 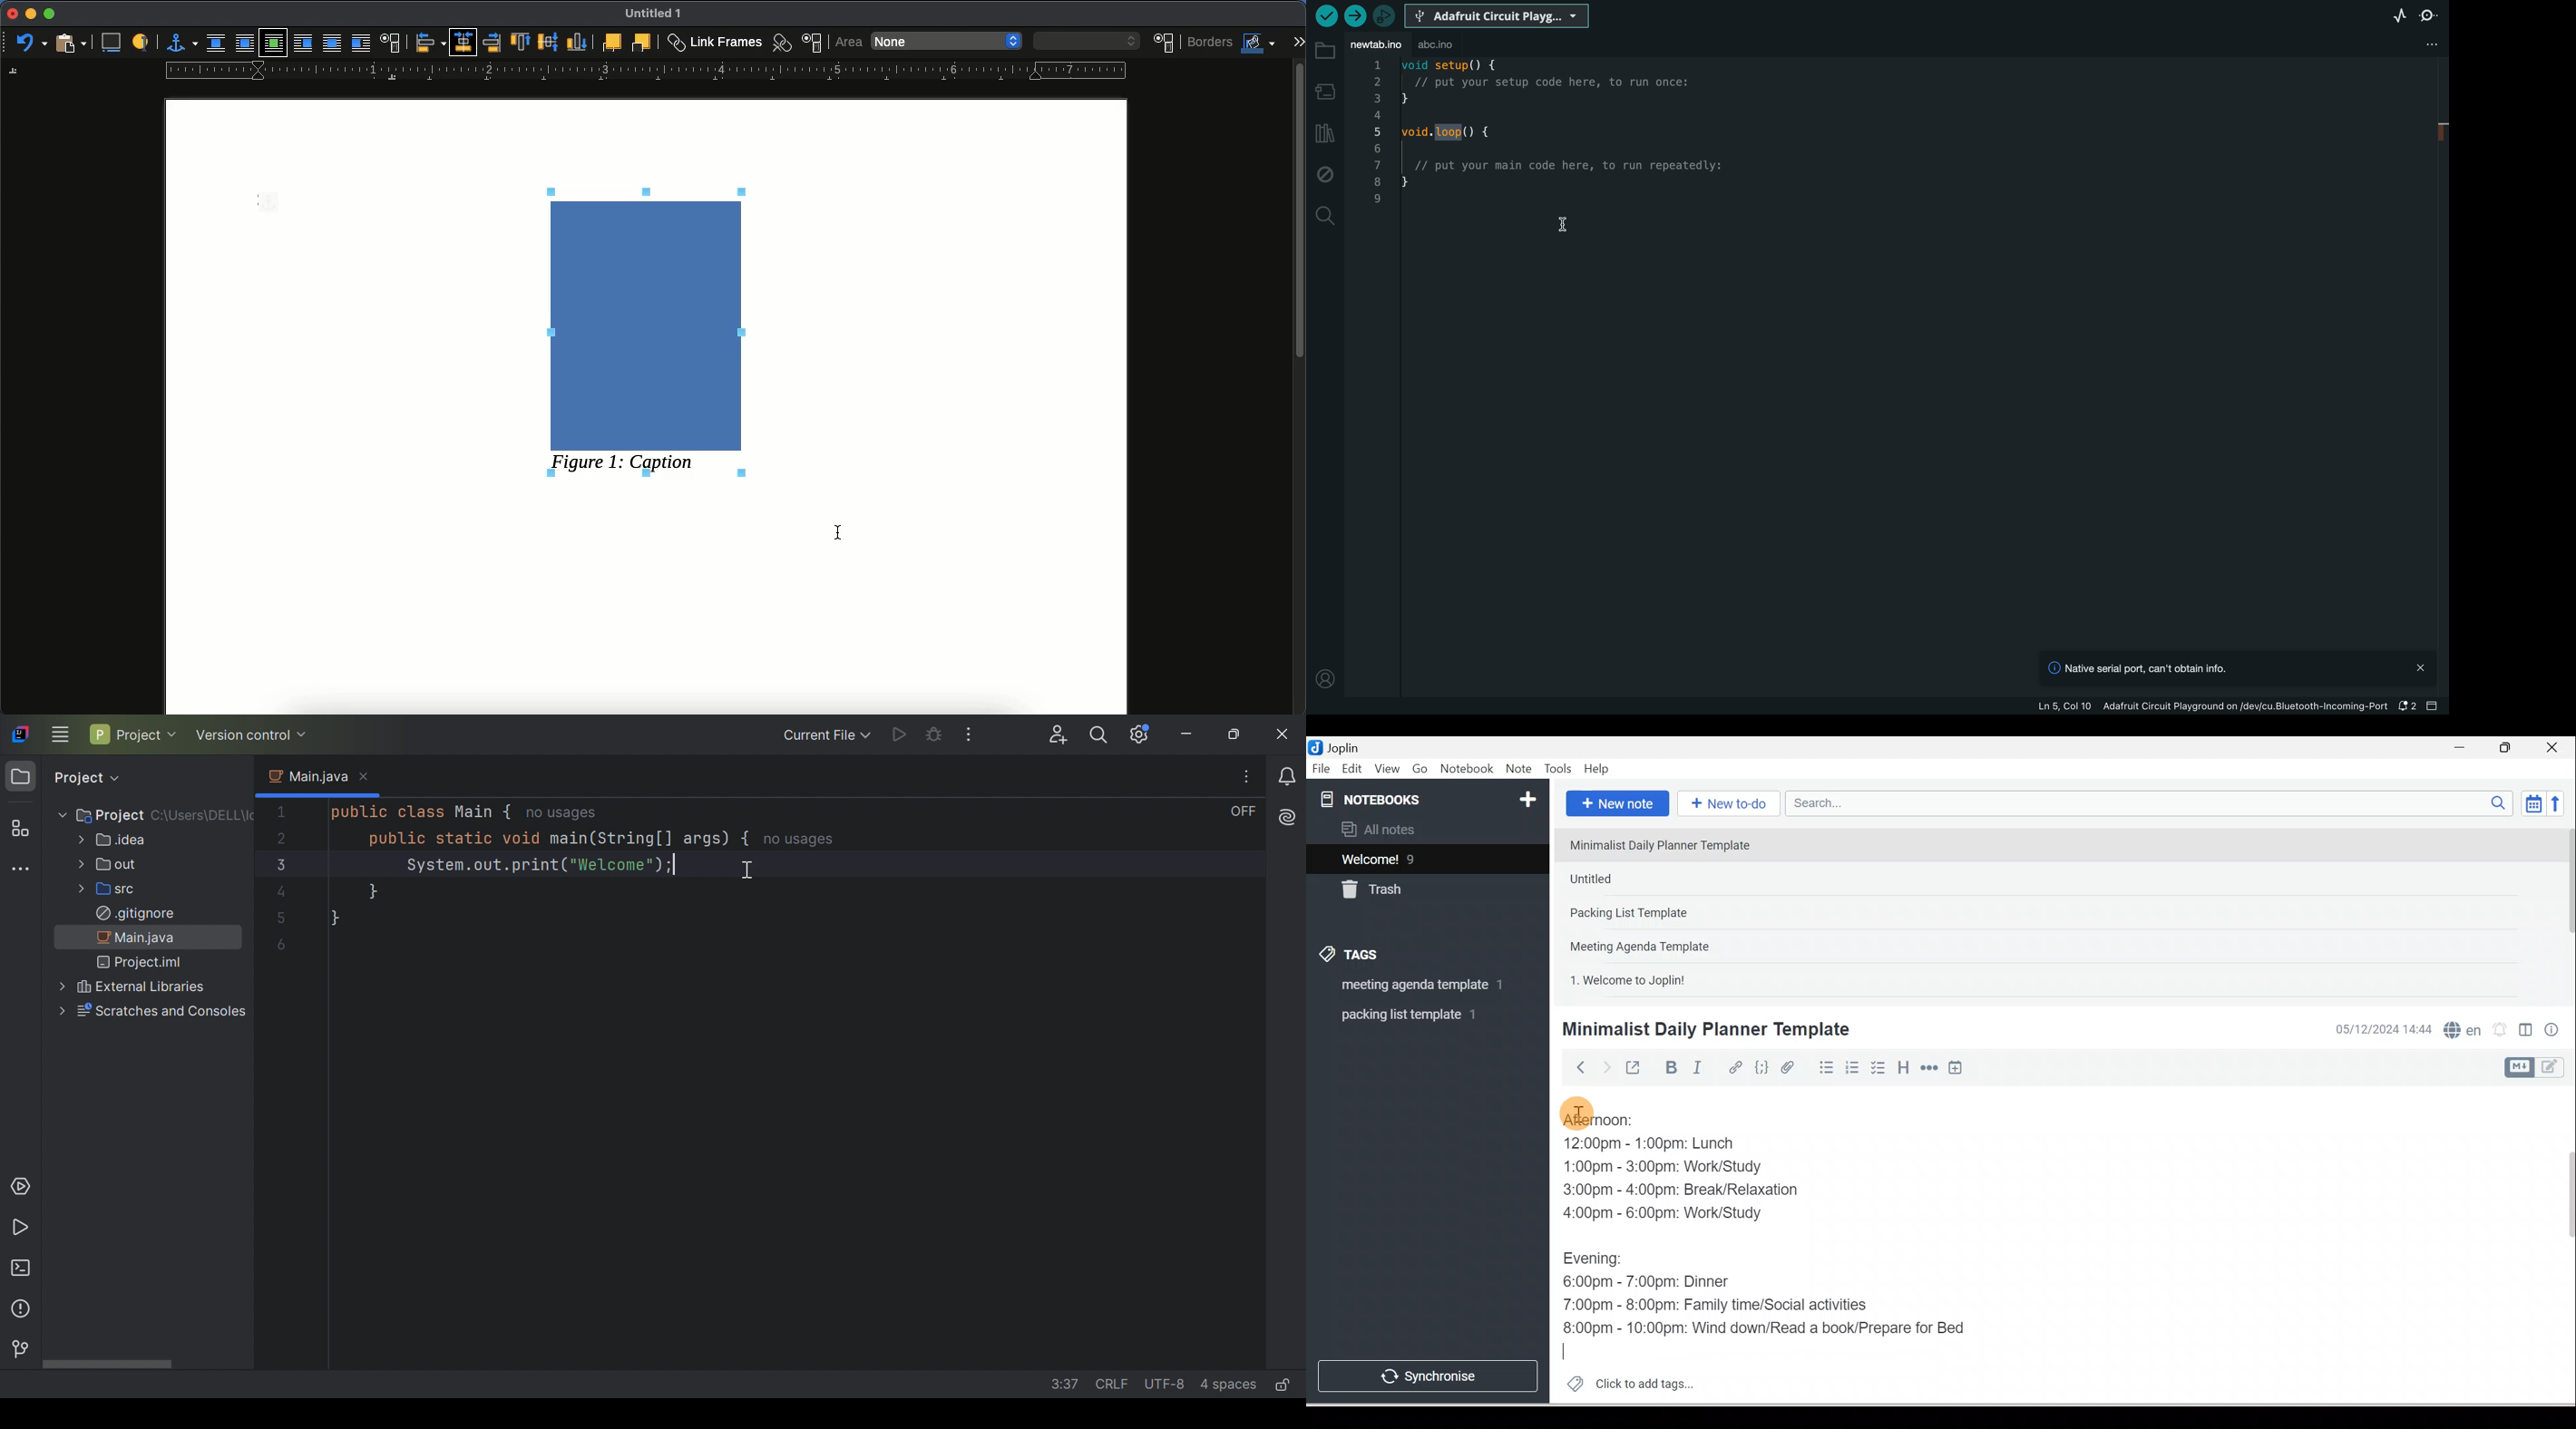 What do you see at coordinates (150, 1011) in the screenshot?
I see `Scratches and Consoles` at bounding box center [150, 1011].